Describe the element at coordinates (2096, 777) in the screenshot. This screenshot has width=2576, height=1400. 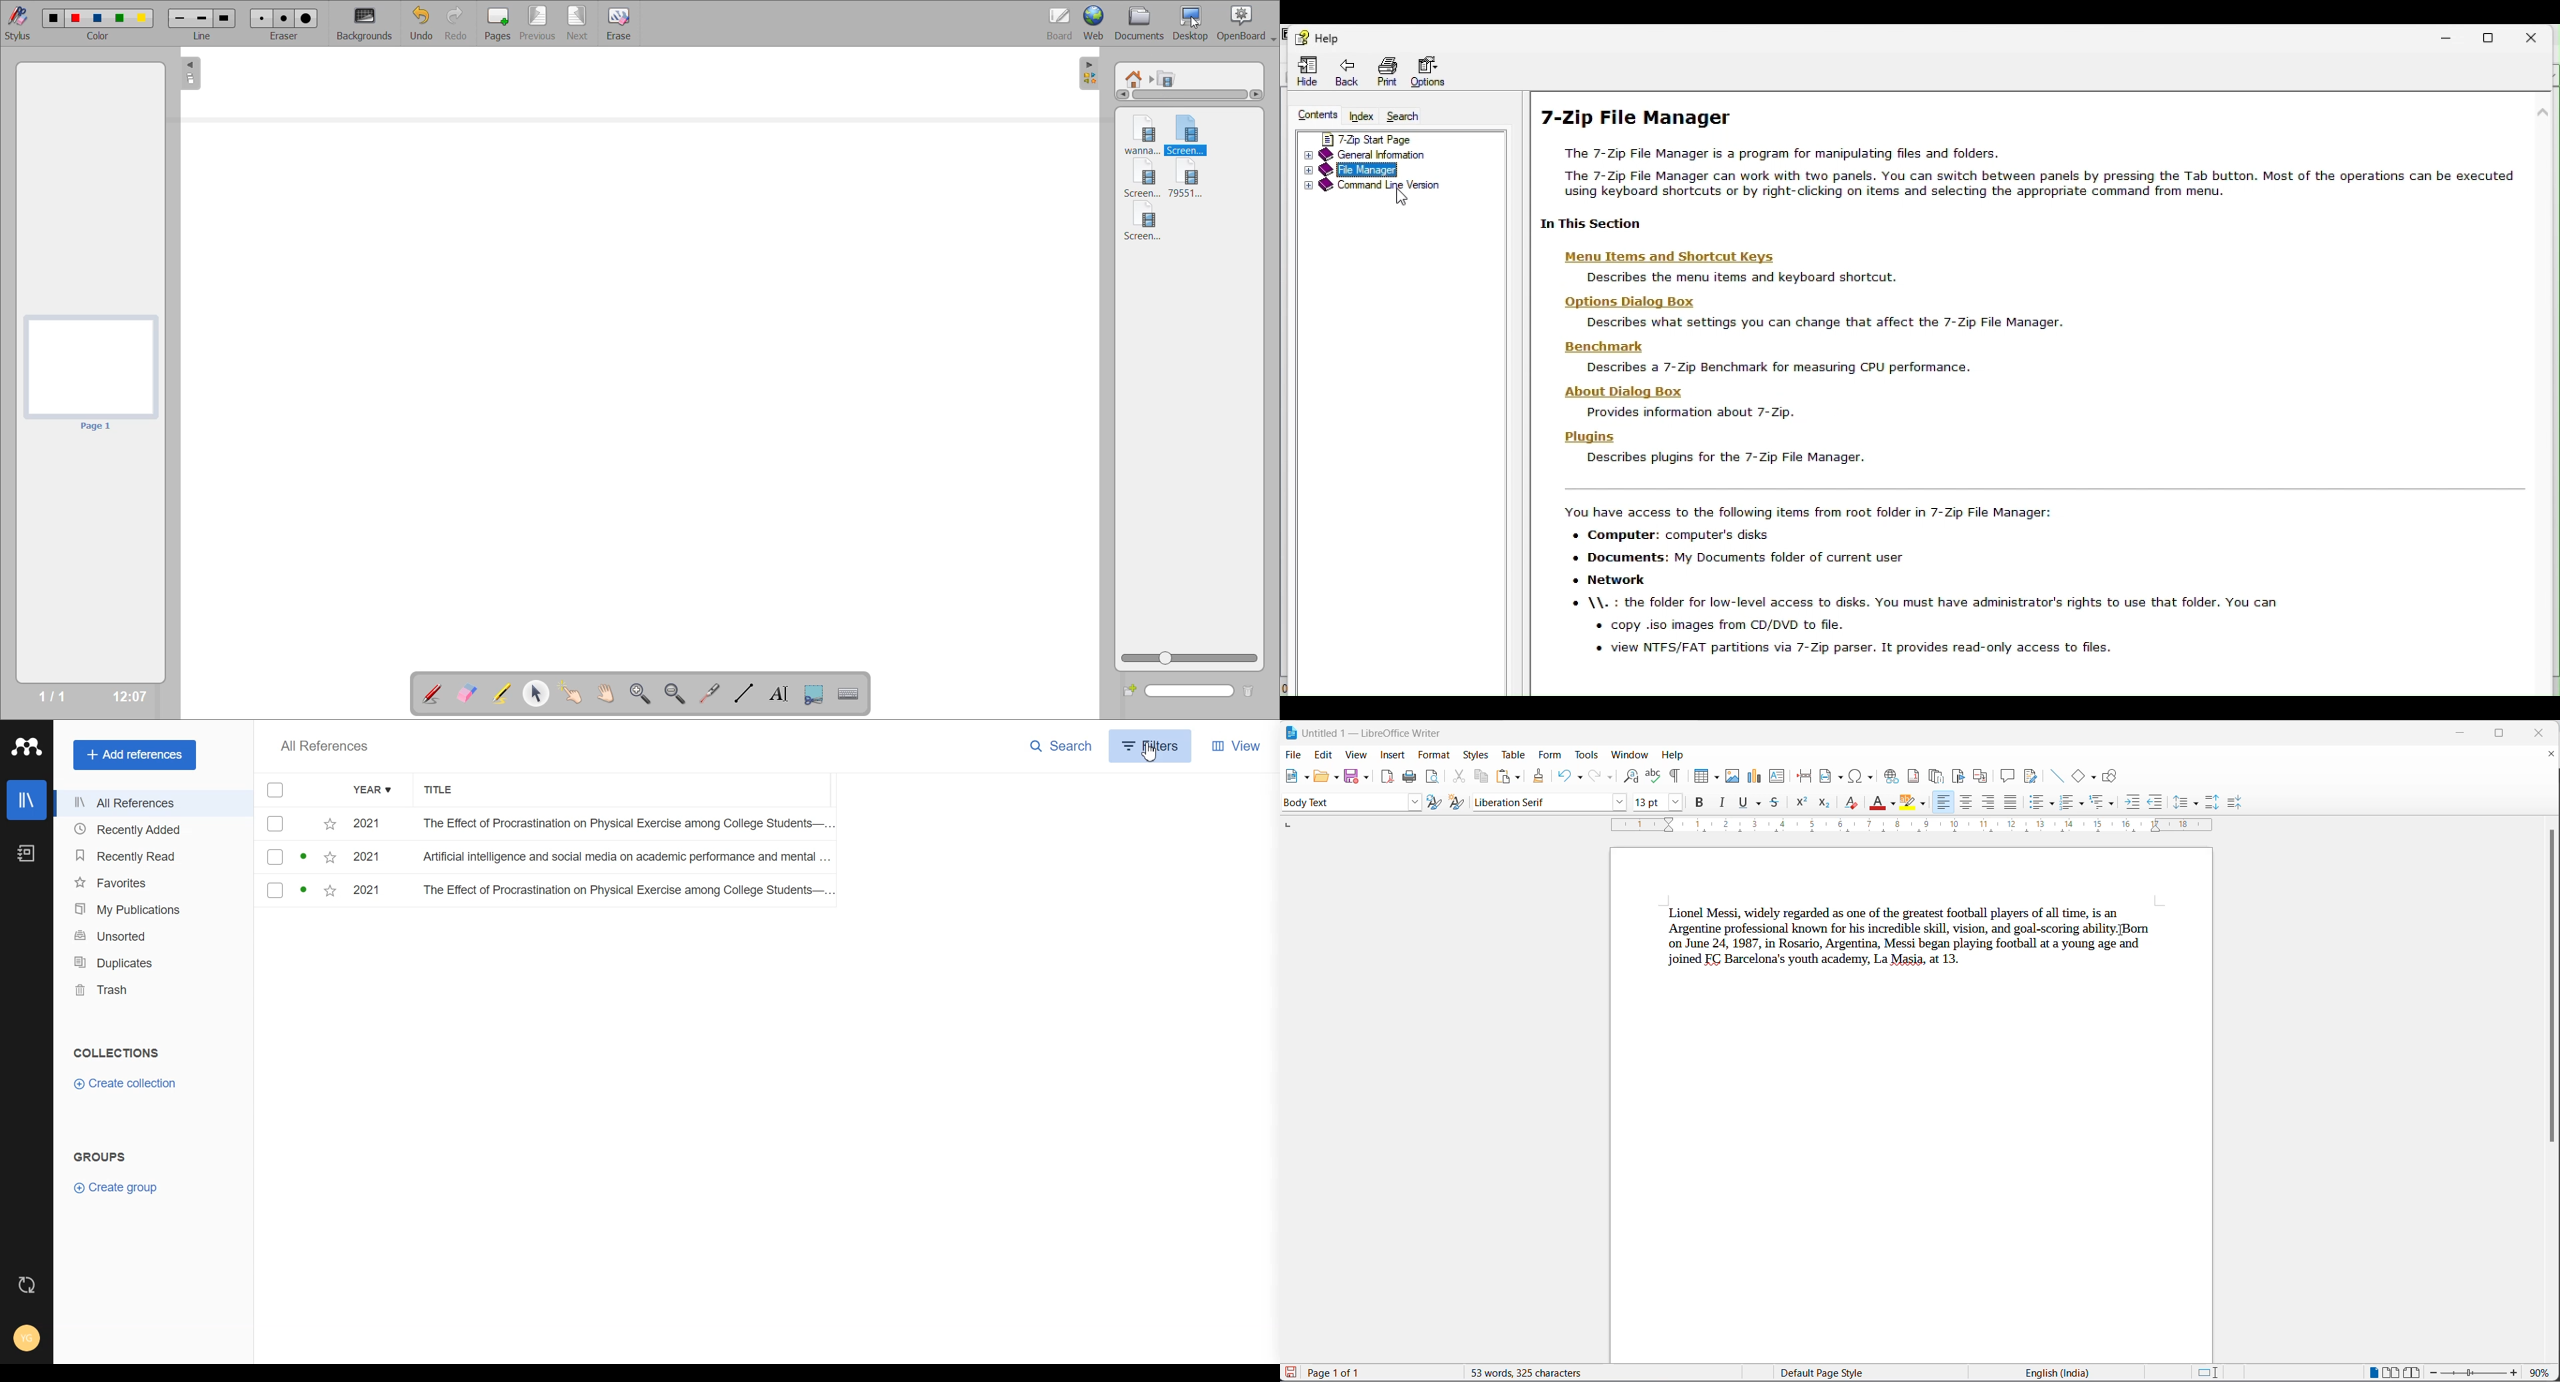
I see `basic shapes` at that location.